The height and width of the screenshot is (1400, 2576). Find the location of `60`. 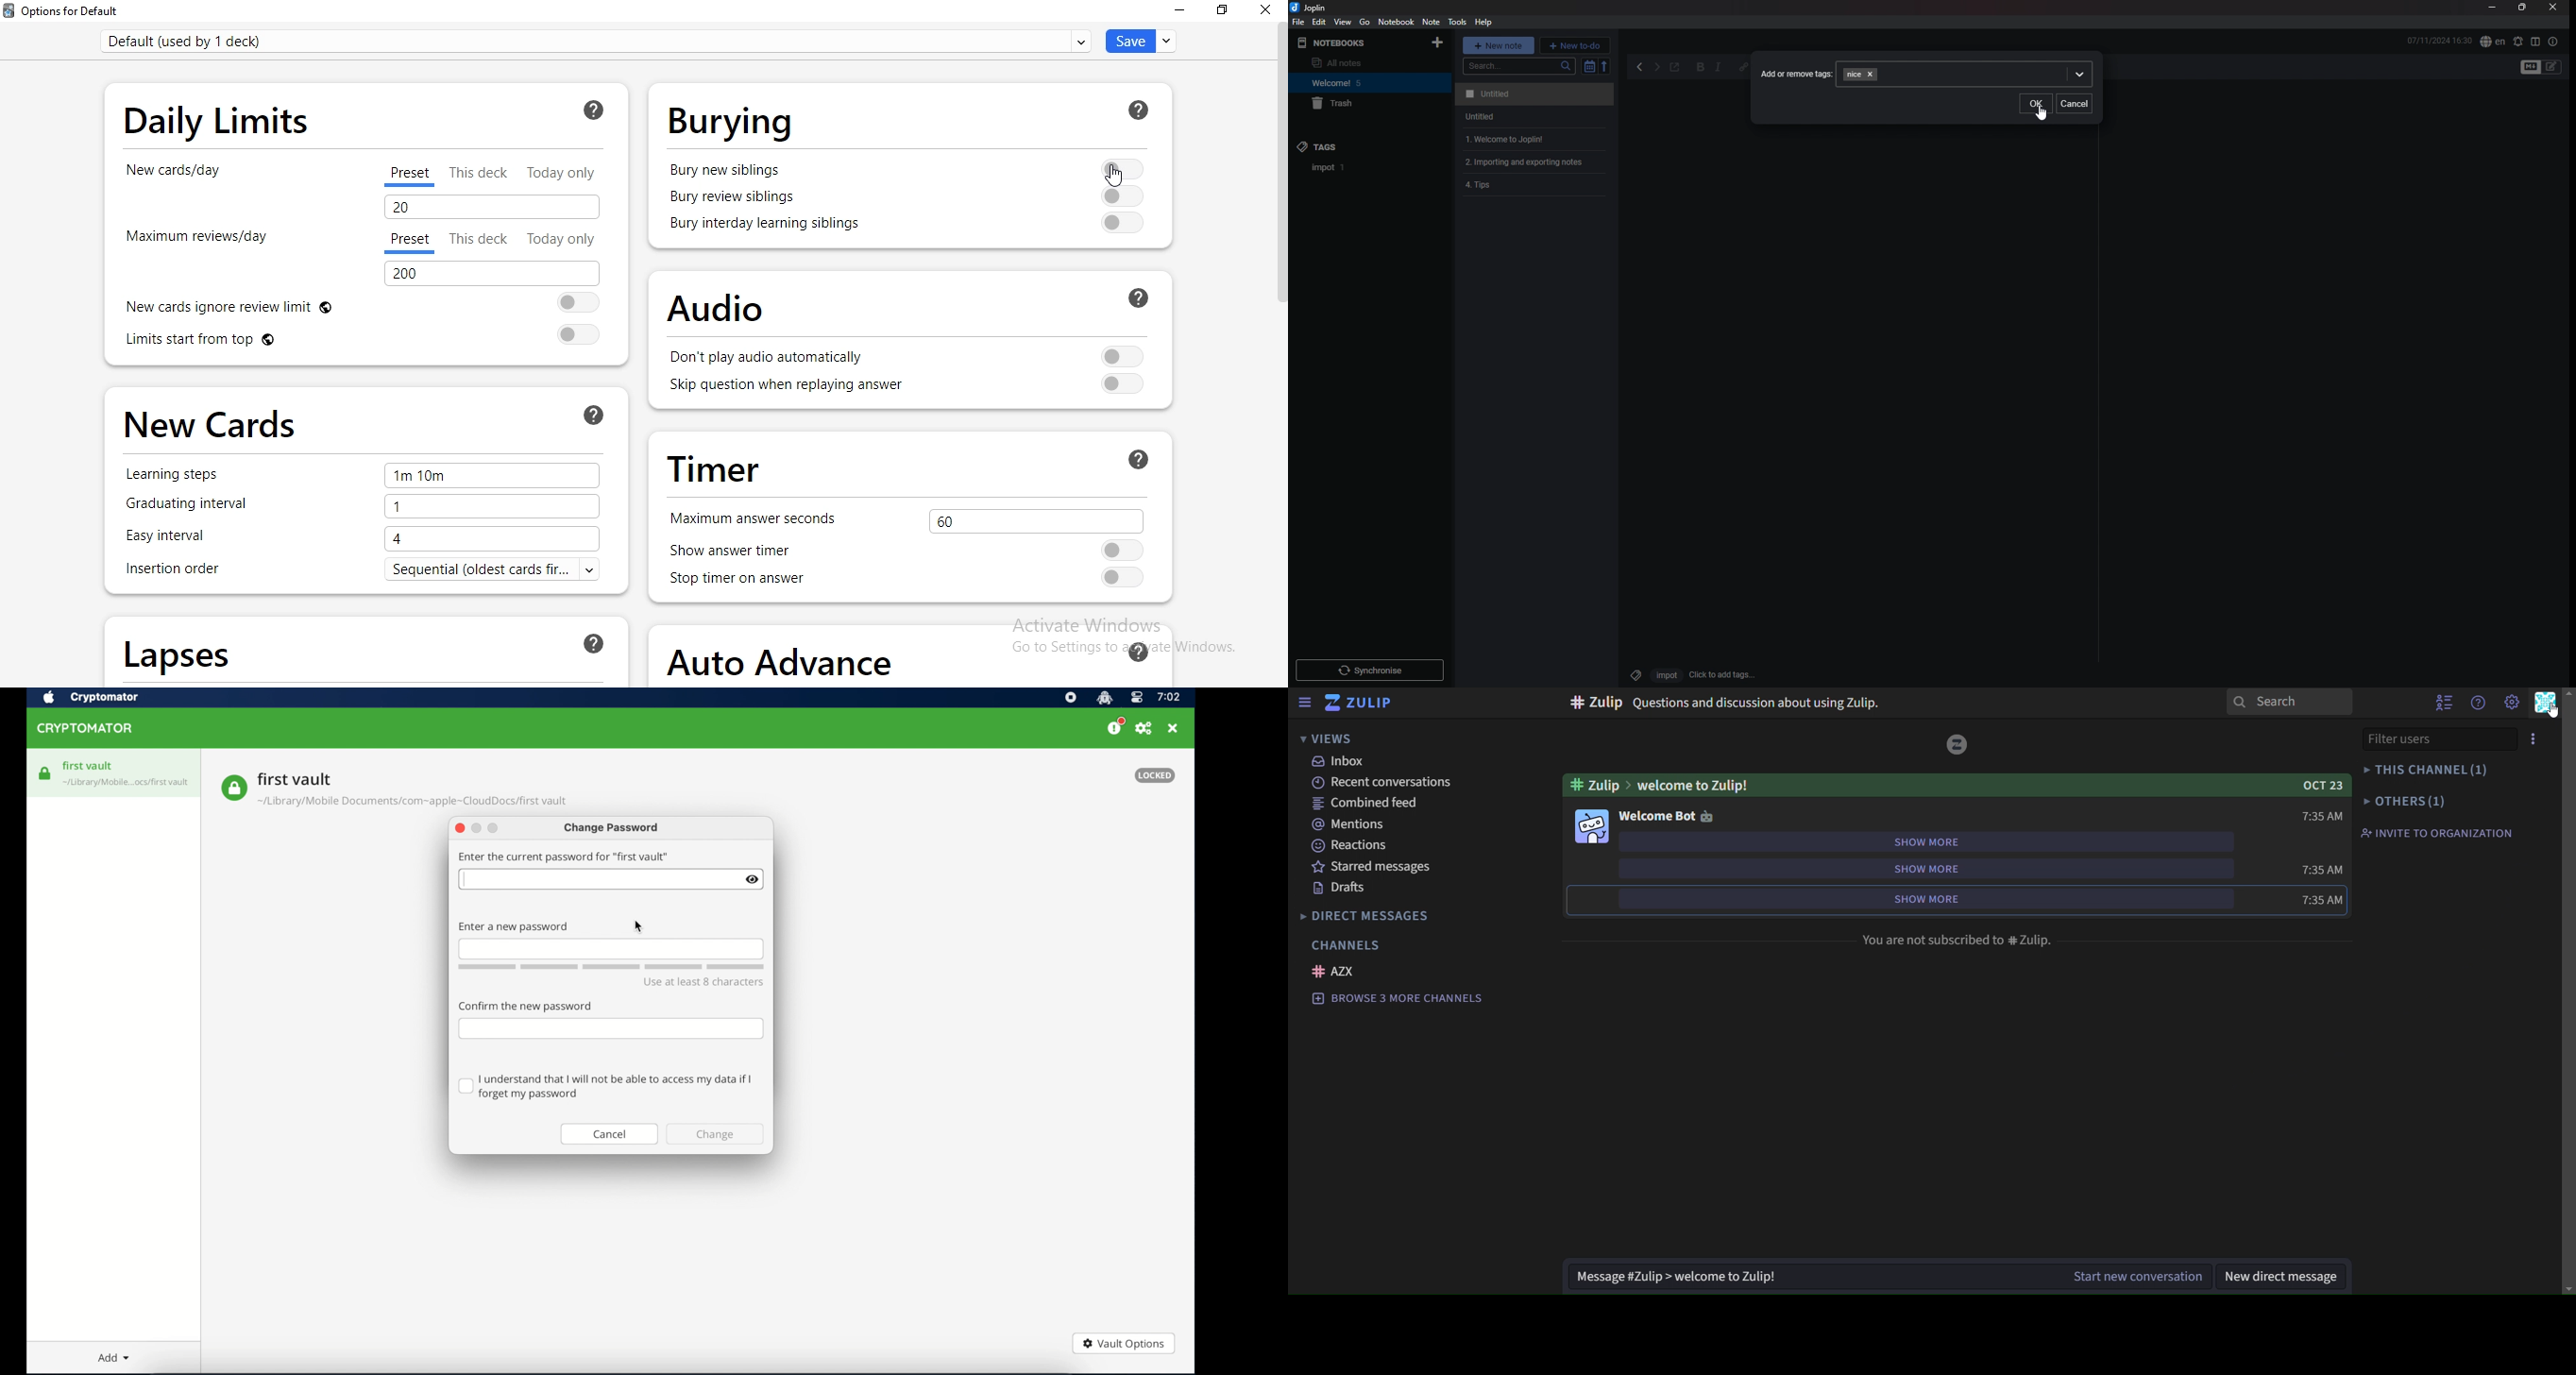

60 is located at coordinates (1033, 518).